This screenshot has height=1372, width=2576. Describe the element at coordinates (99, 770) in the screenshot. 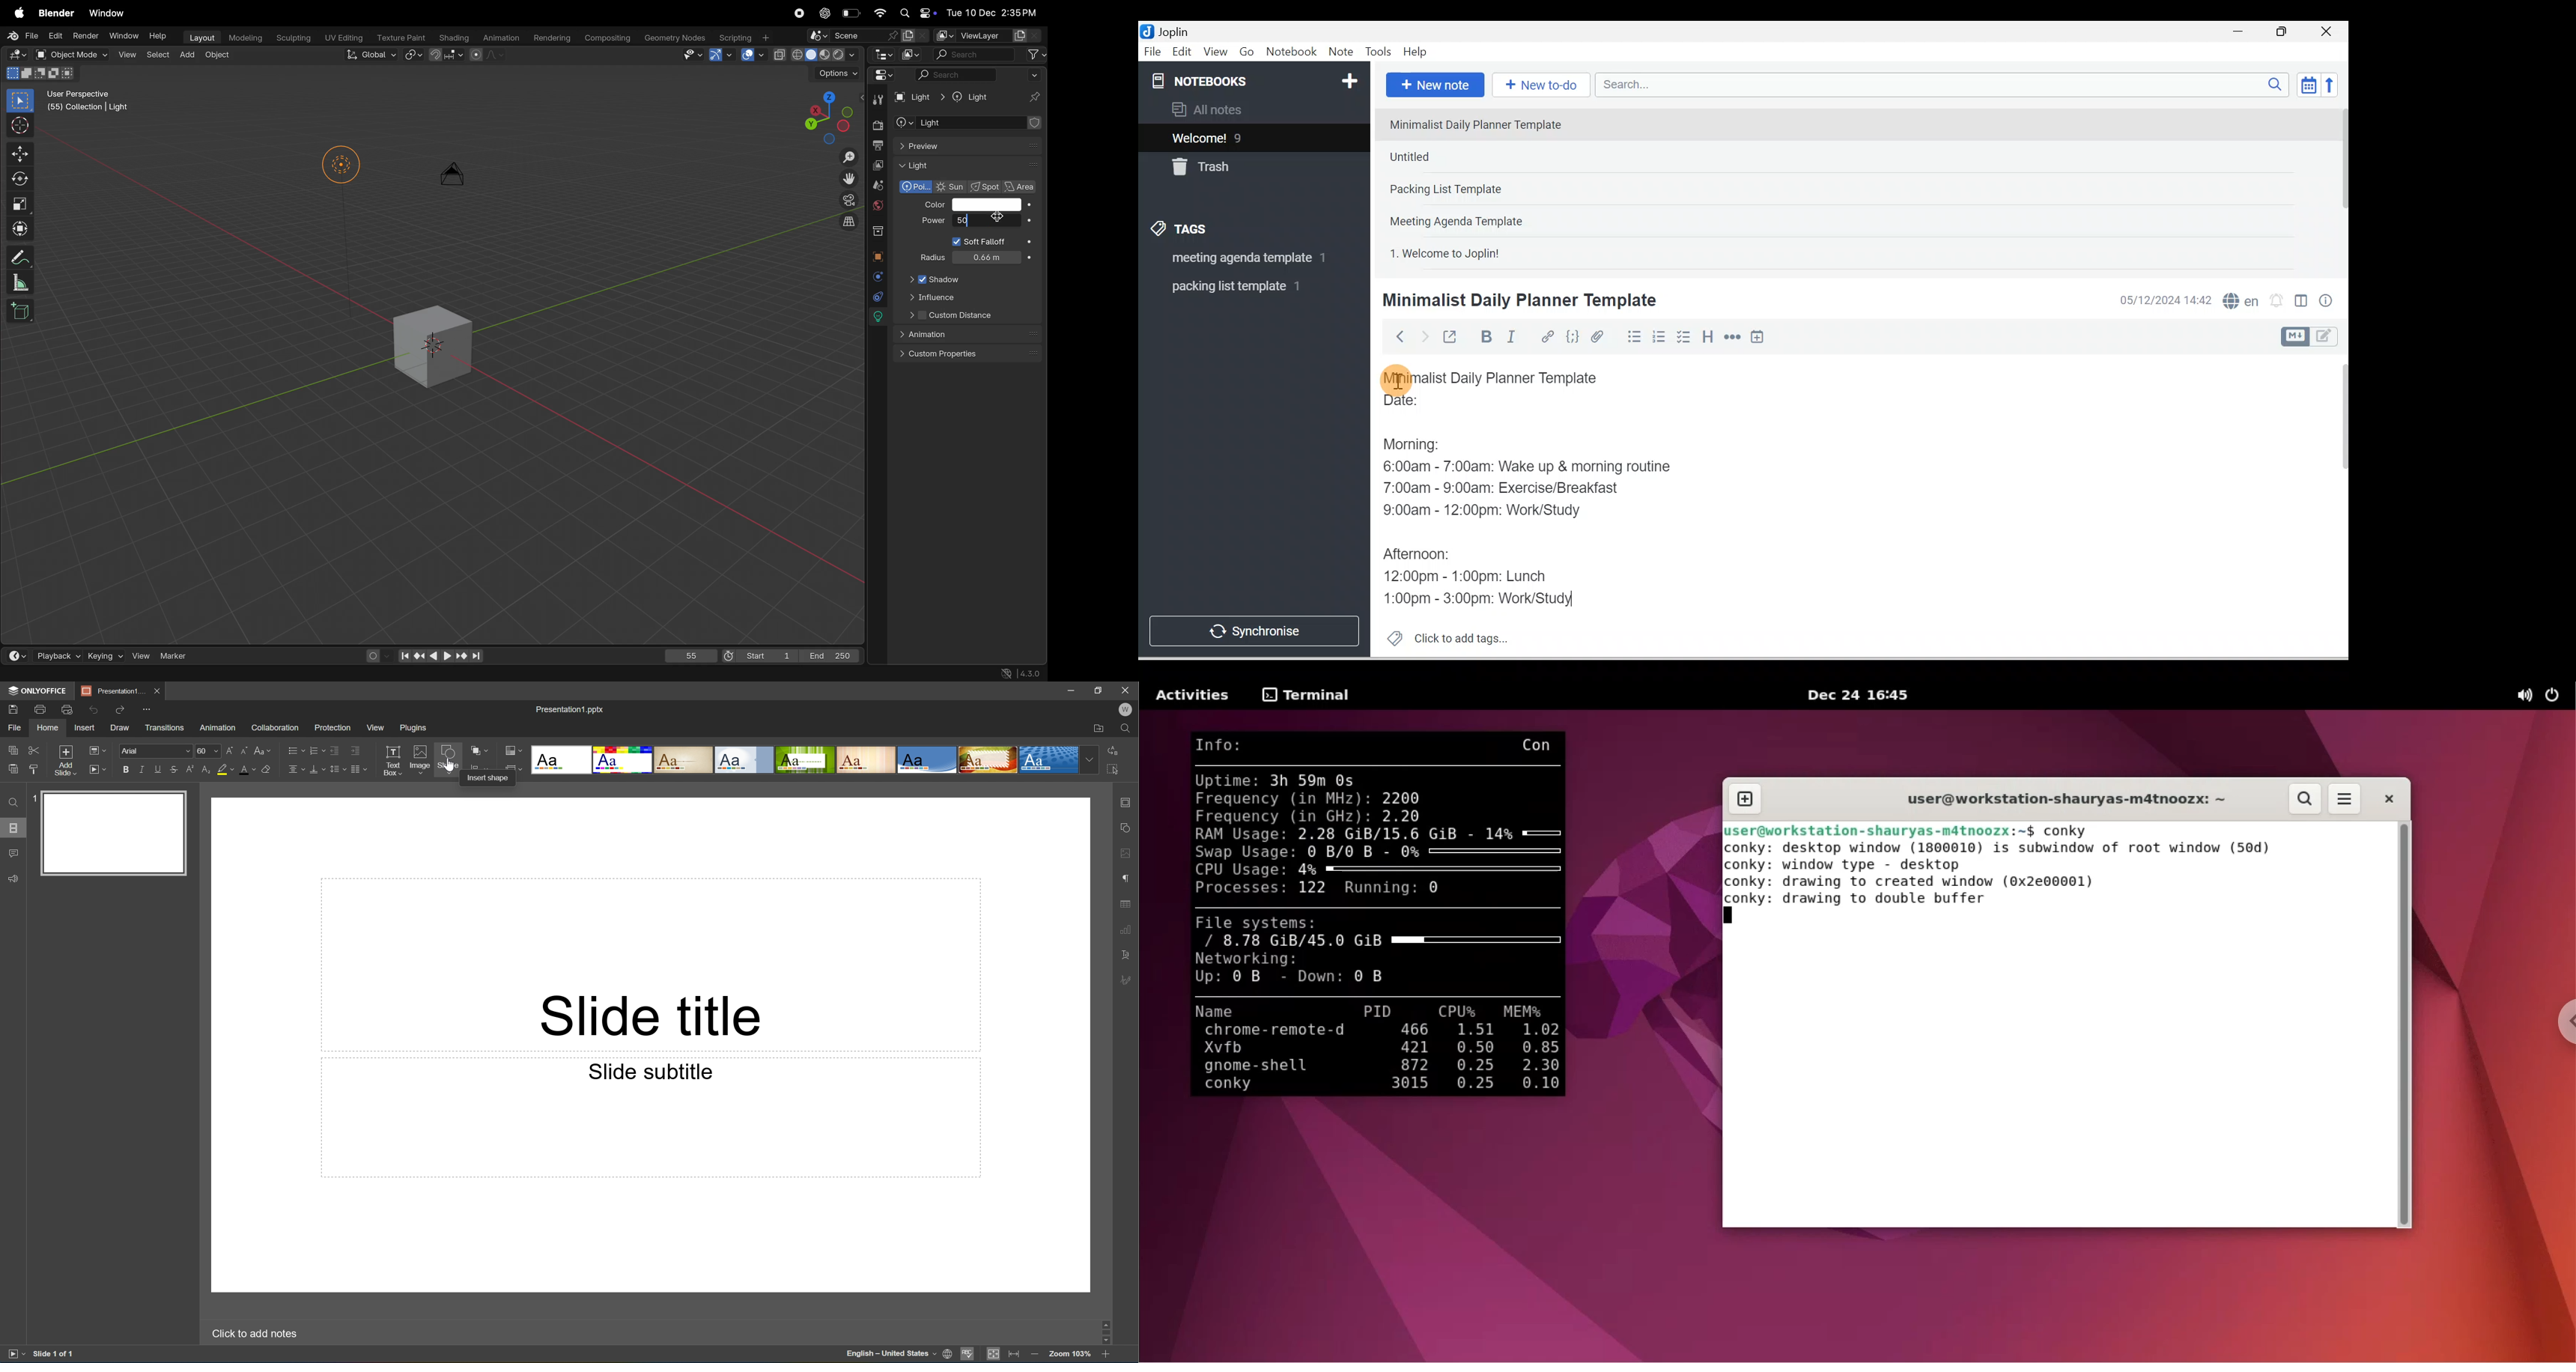

I see `Start slideshow` at that location.